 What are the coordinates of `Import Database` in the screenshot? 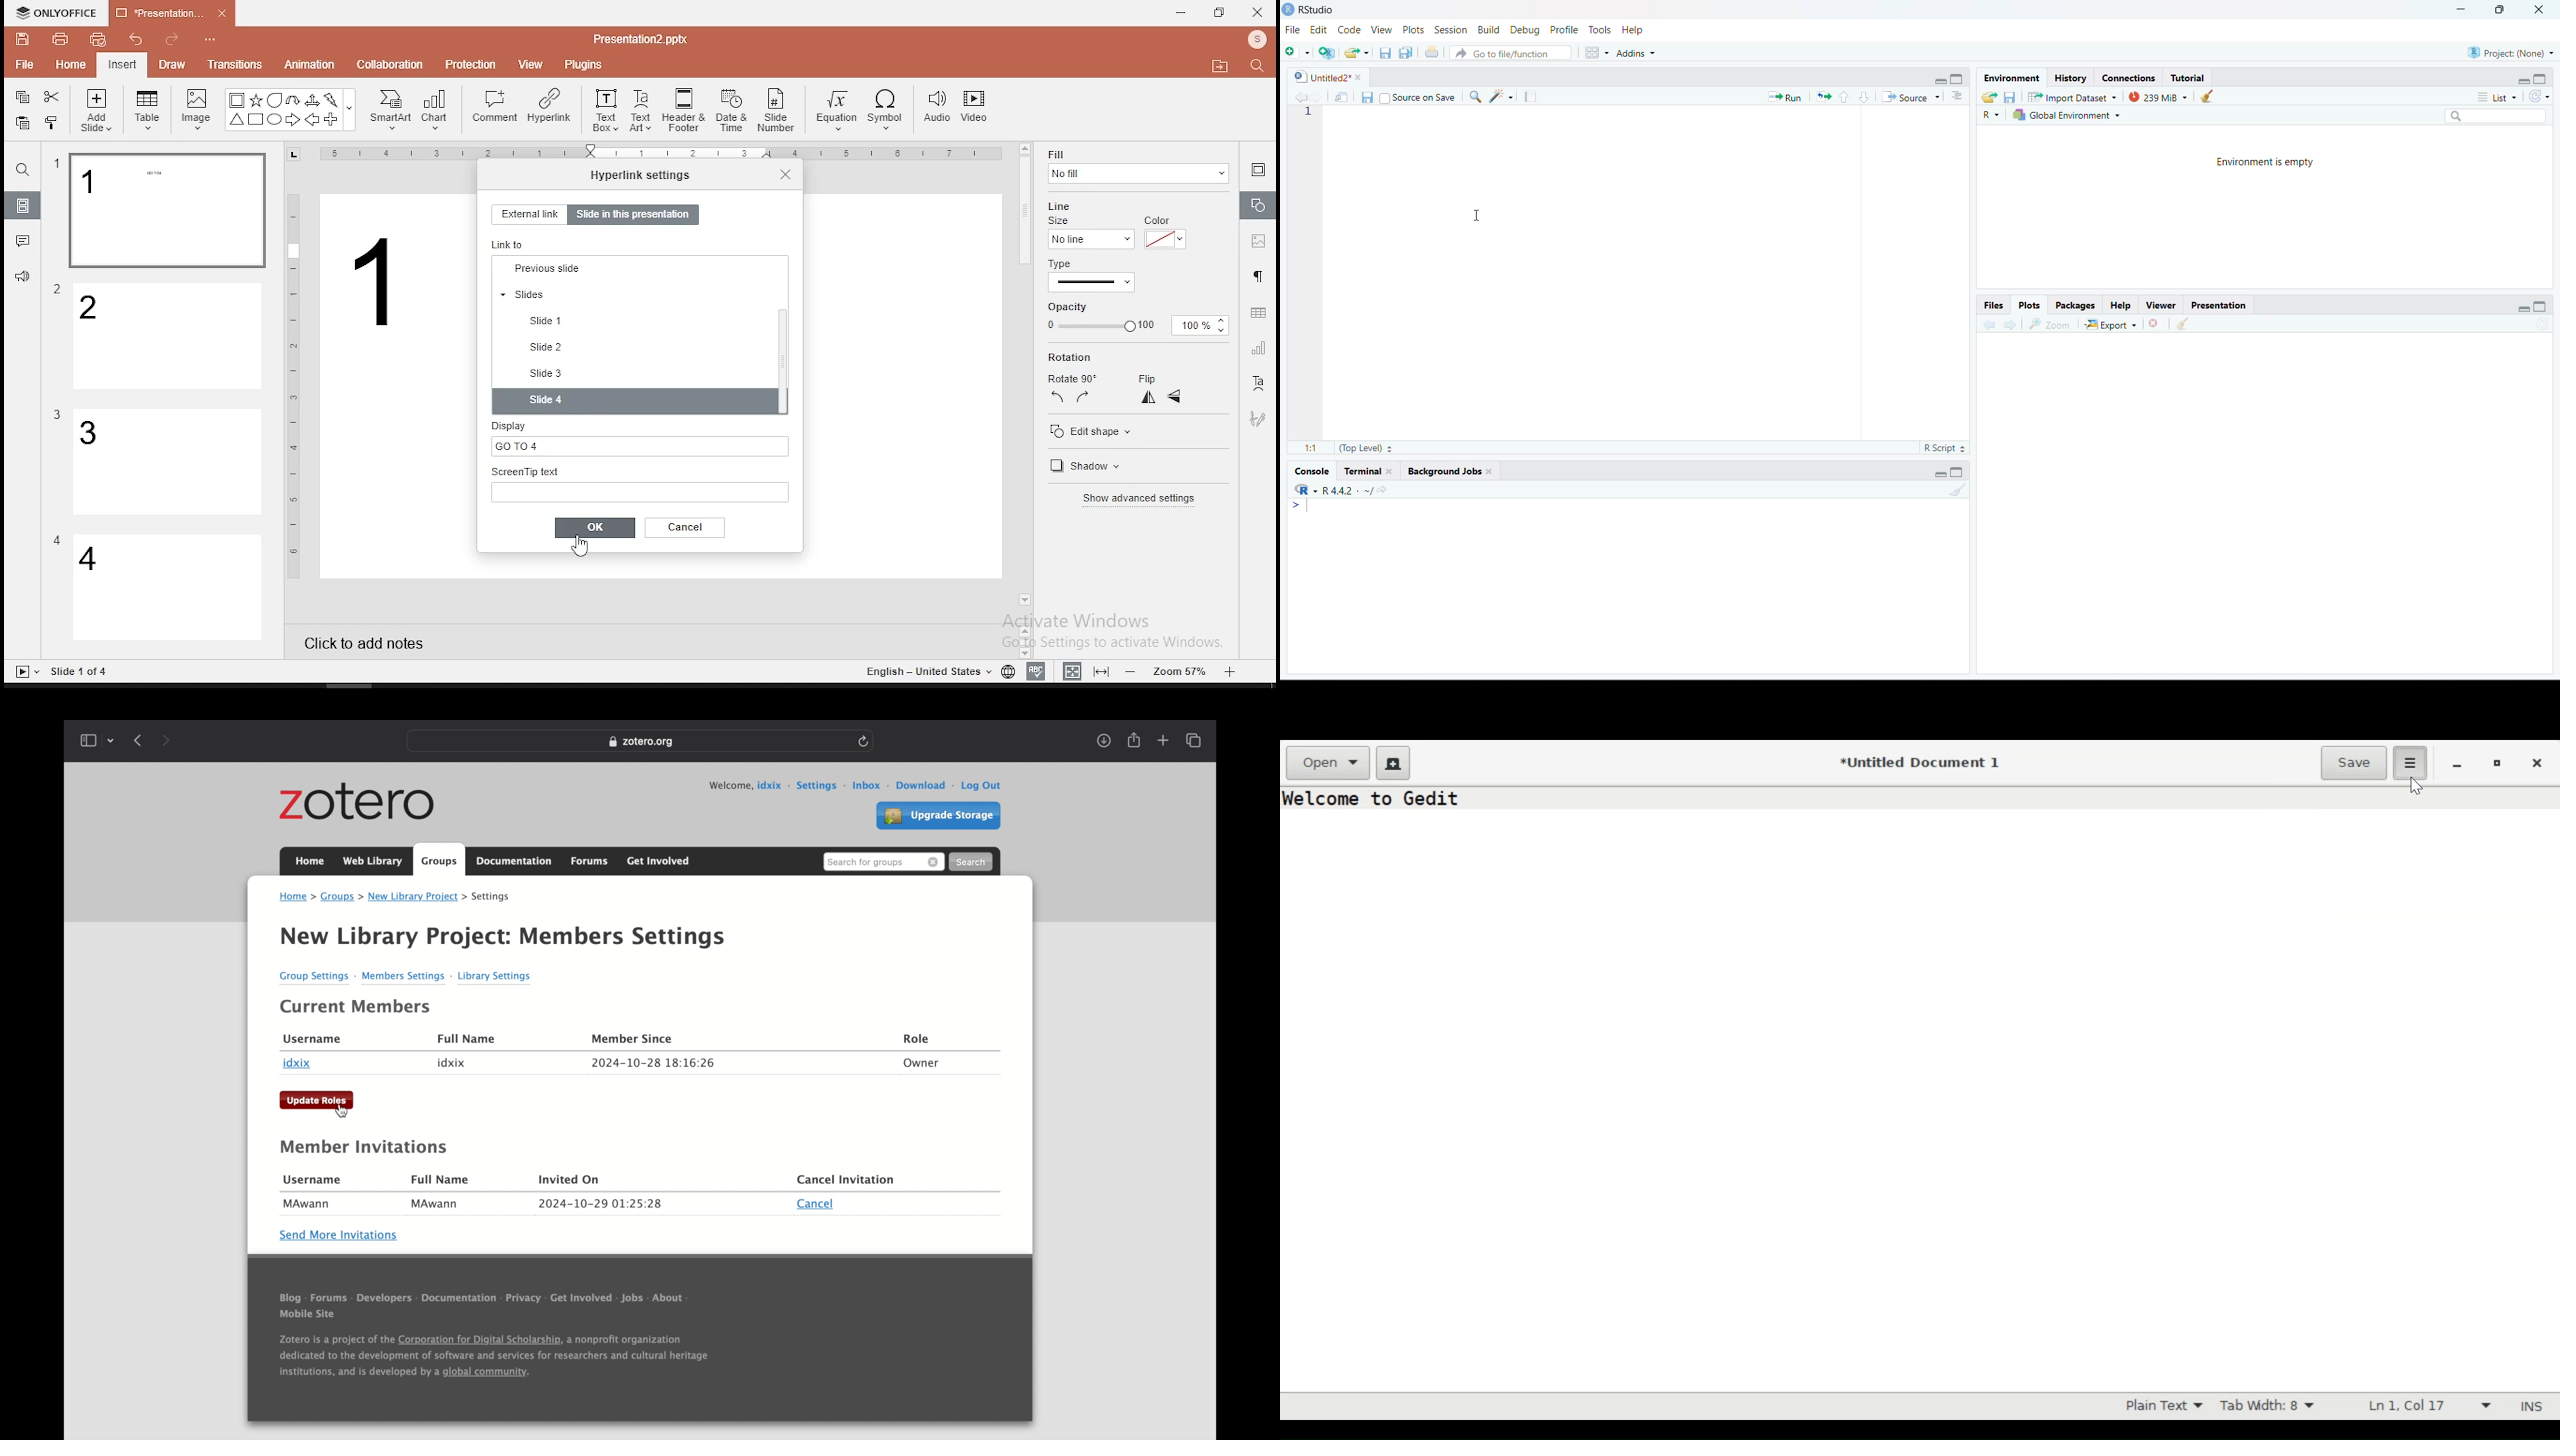 It's located at (2073, 98).